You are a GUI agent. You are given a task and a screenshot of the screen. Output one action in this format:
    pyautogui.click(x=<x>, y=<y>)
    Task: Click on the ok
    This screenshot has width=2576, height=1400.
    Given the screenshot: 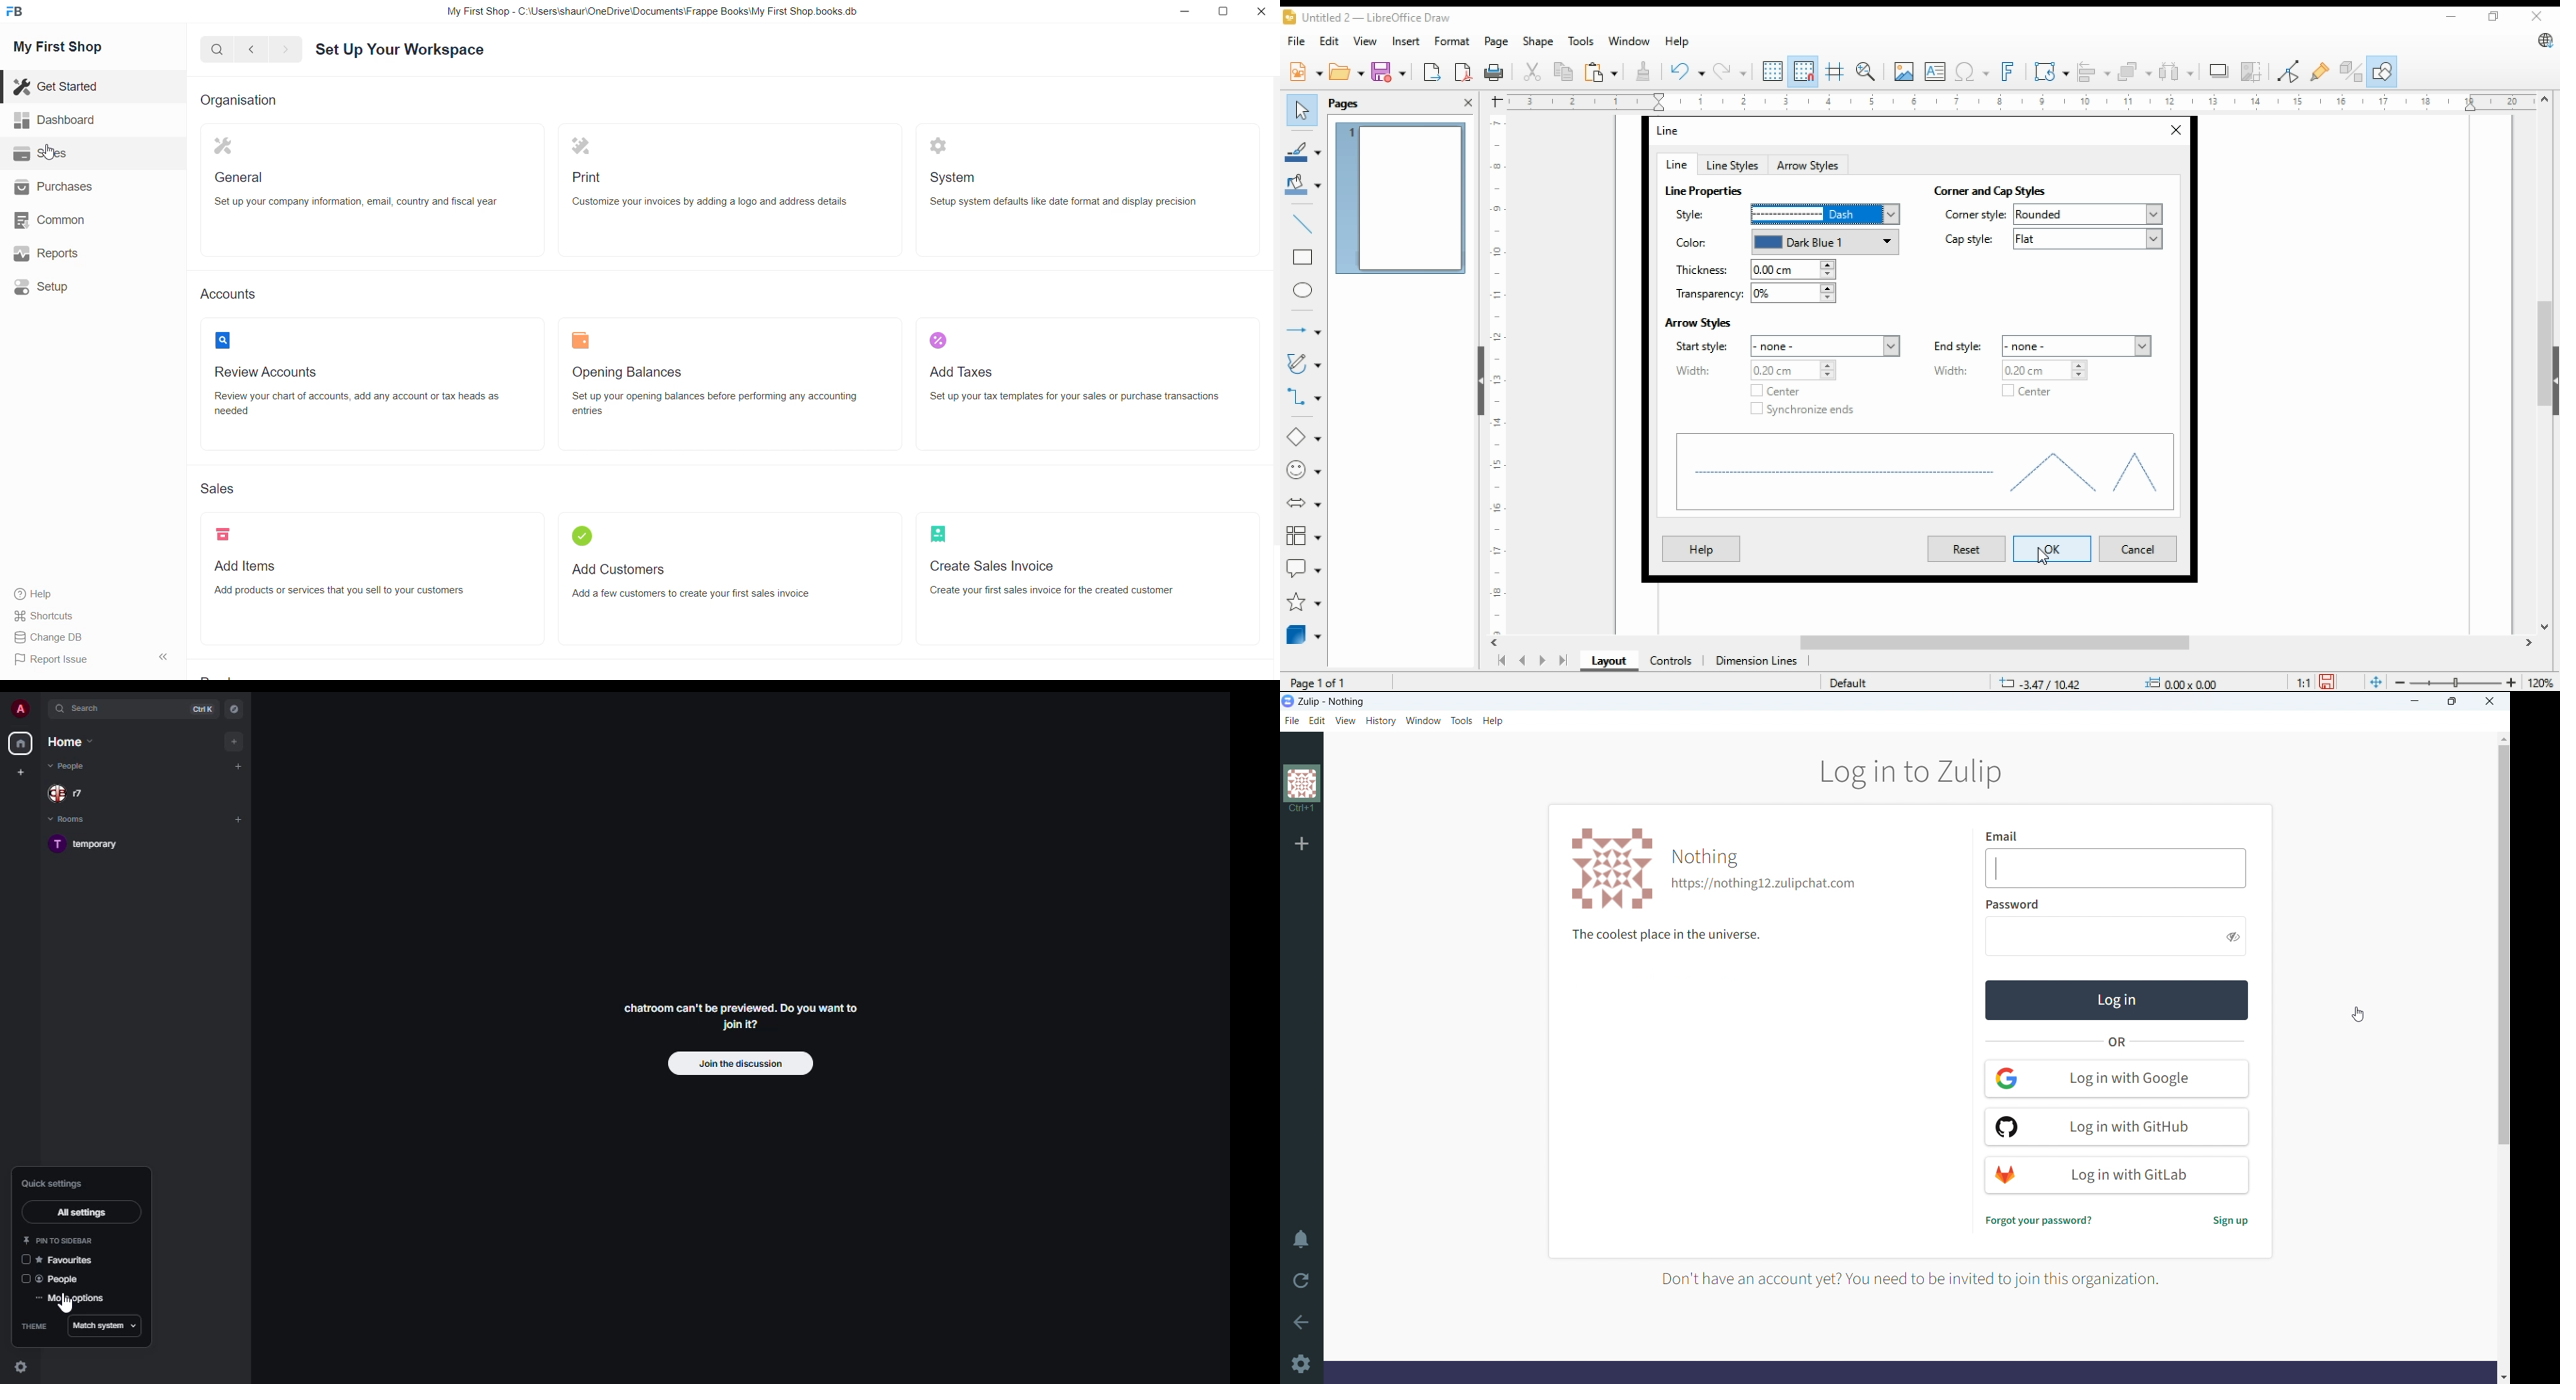 What is the action you would take?
    pyautogui.click(x=2057, y=548)
    